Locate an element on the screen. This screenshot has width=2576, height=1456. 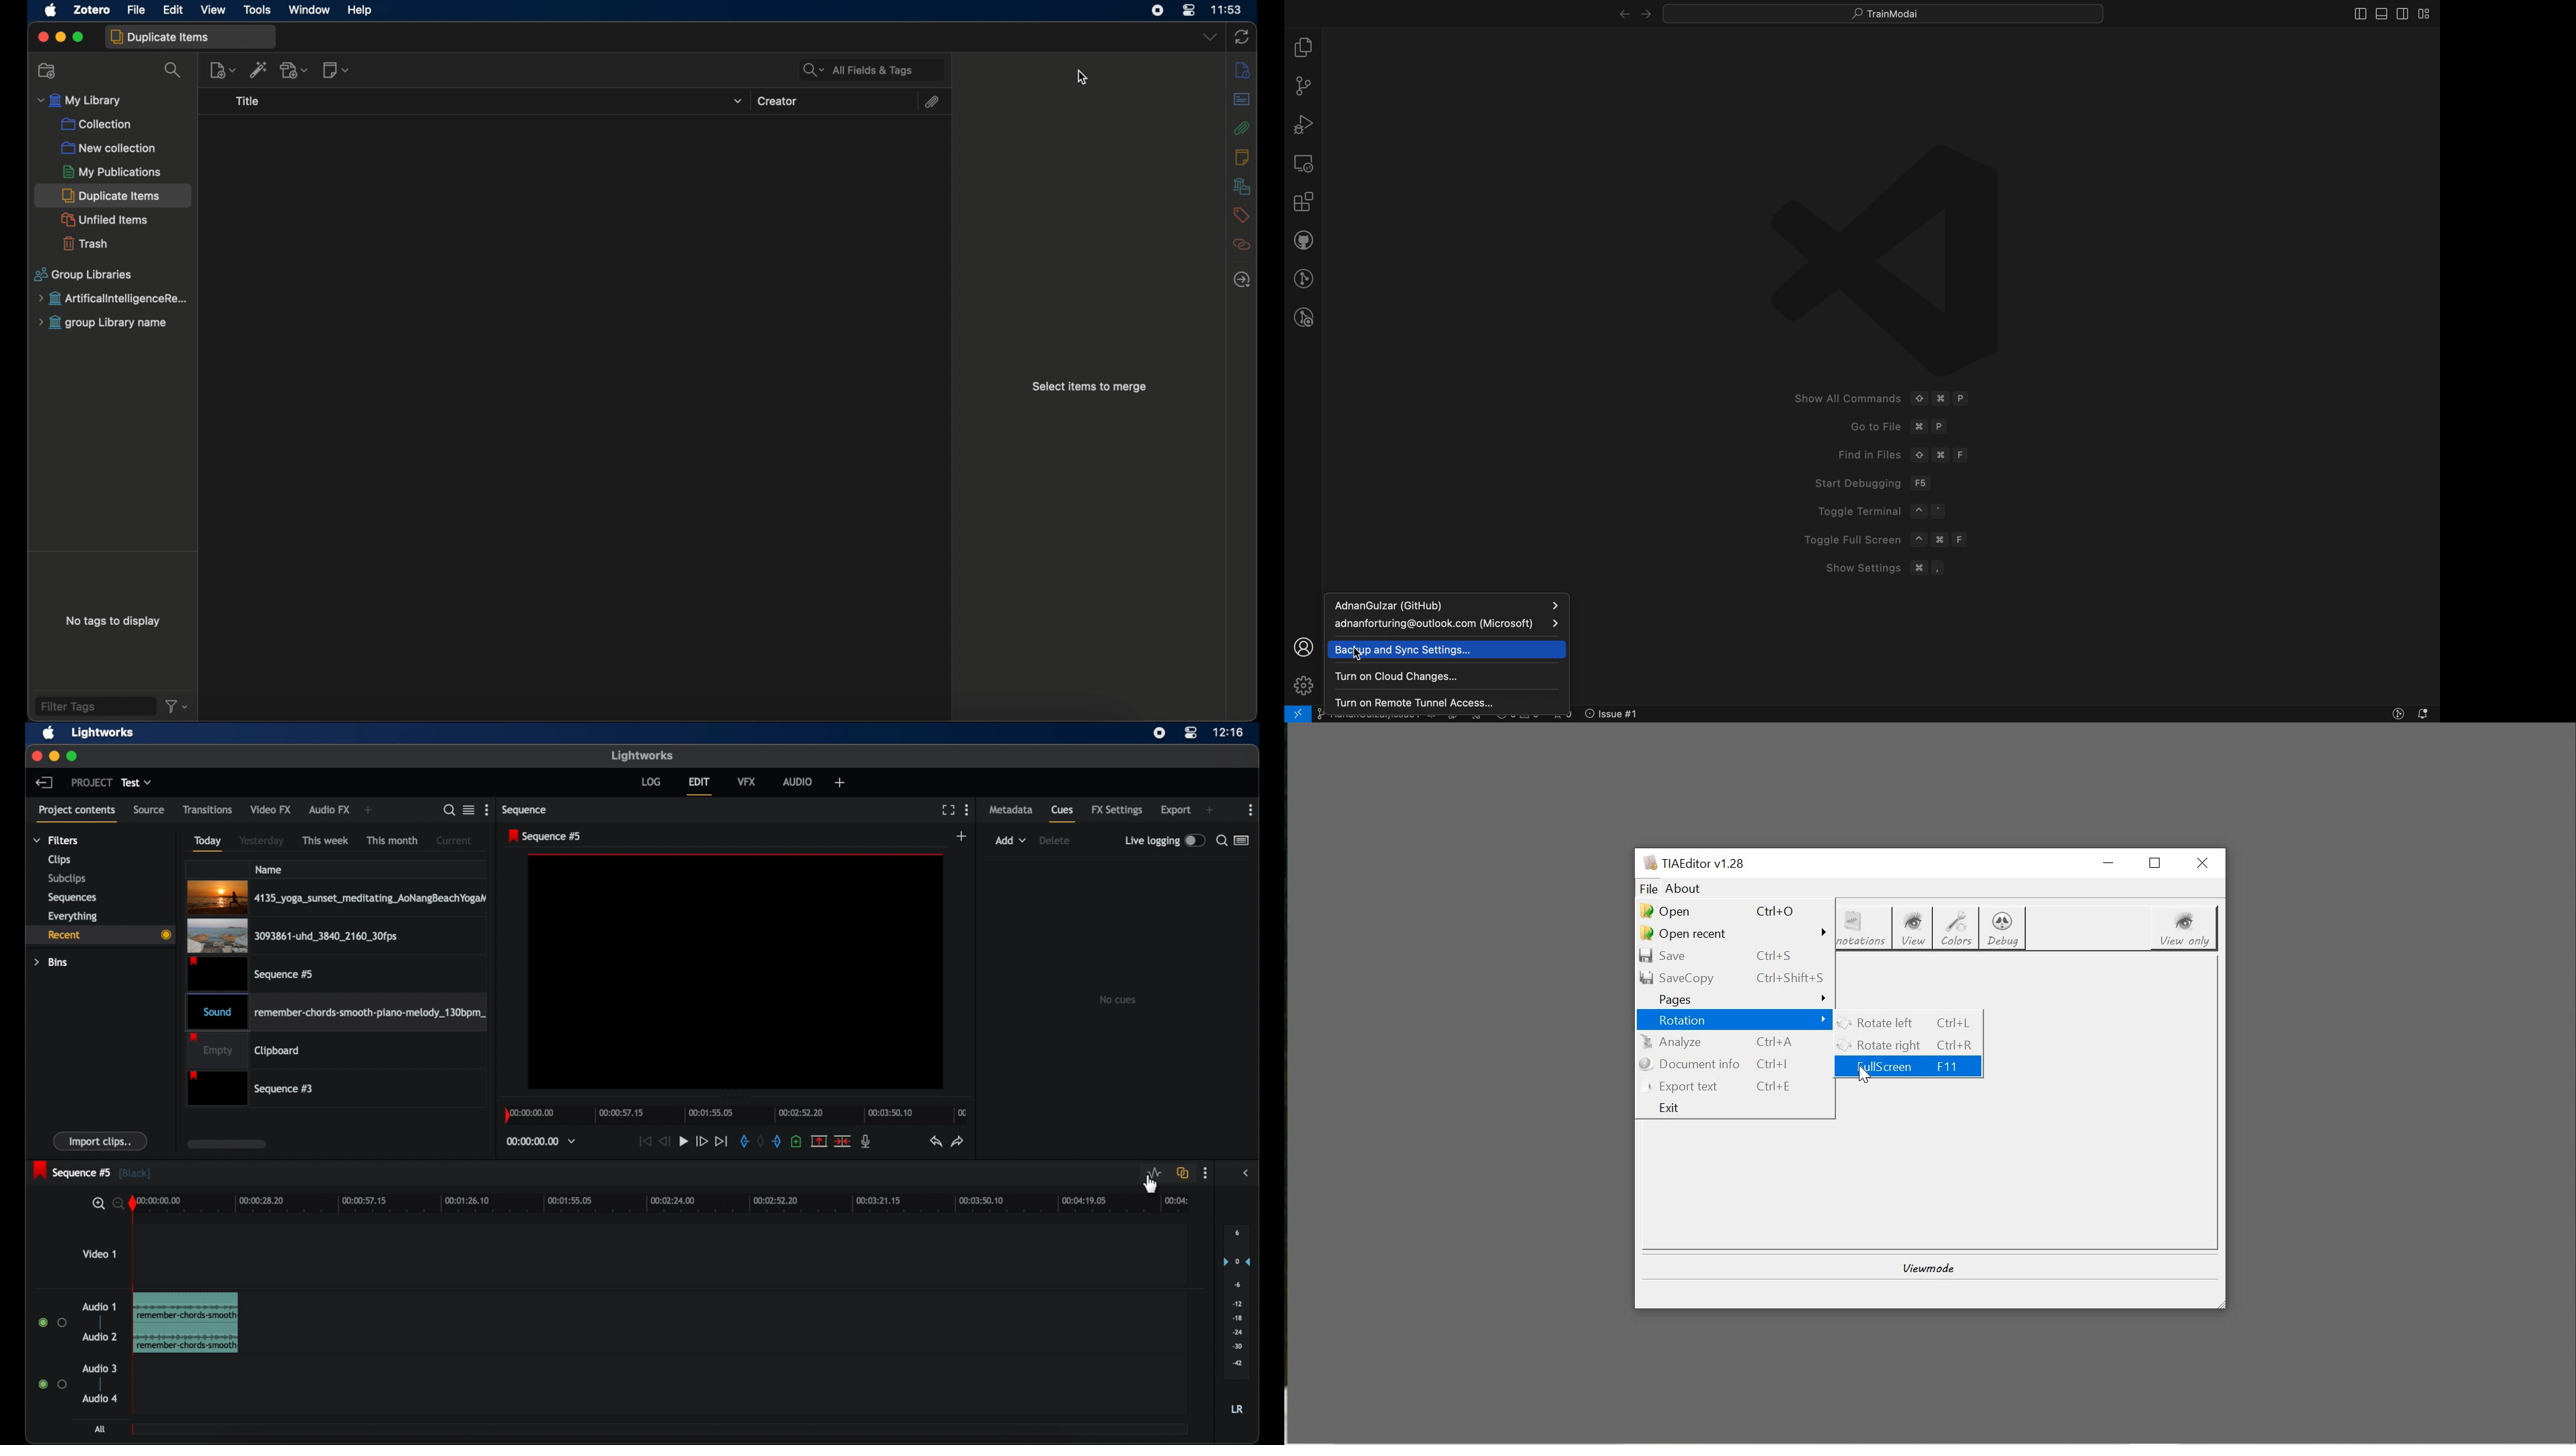
my publications is located at coordinates (112, 172).